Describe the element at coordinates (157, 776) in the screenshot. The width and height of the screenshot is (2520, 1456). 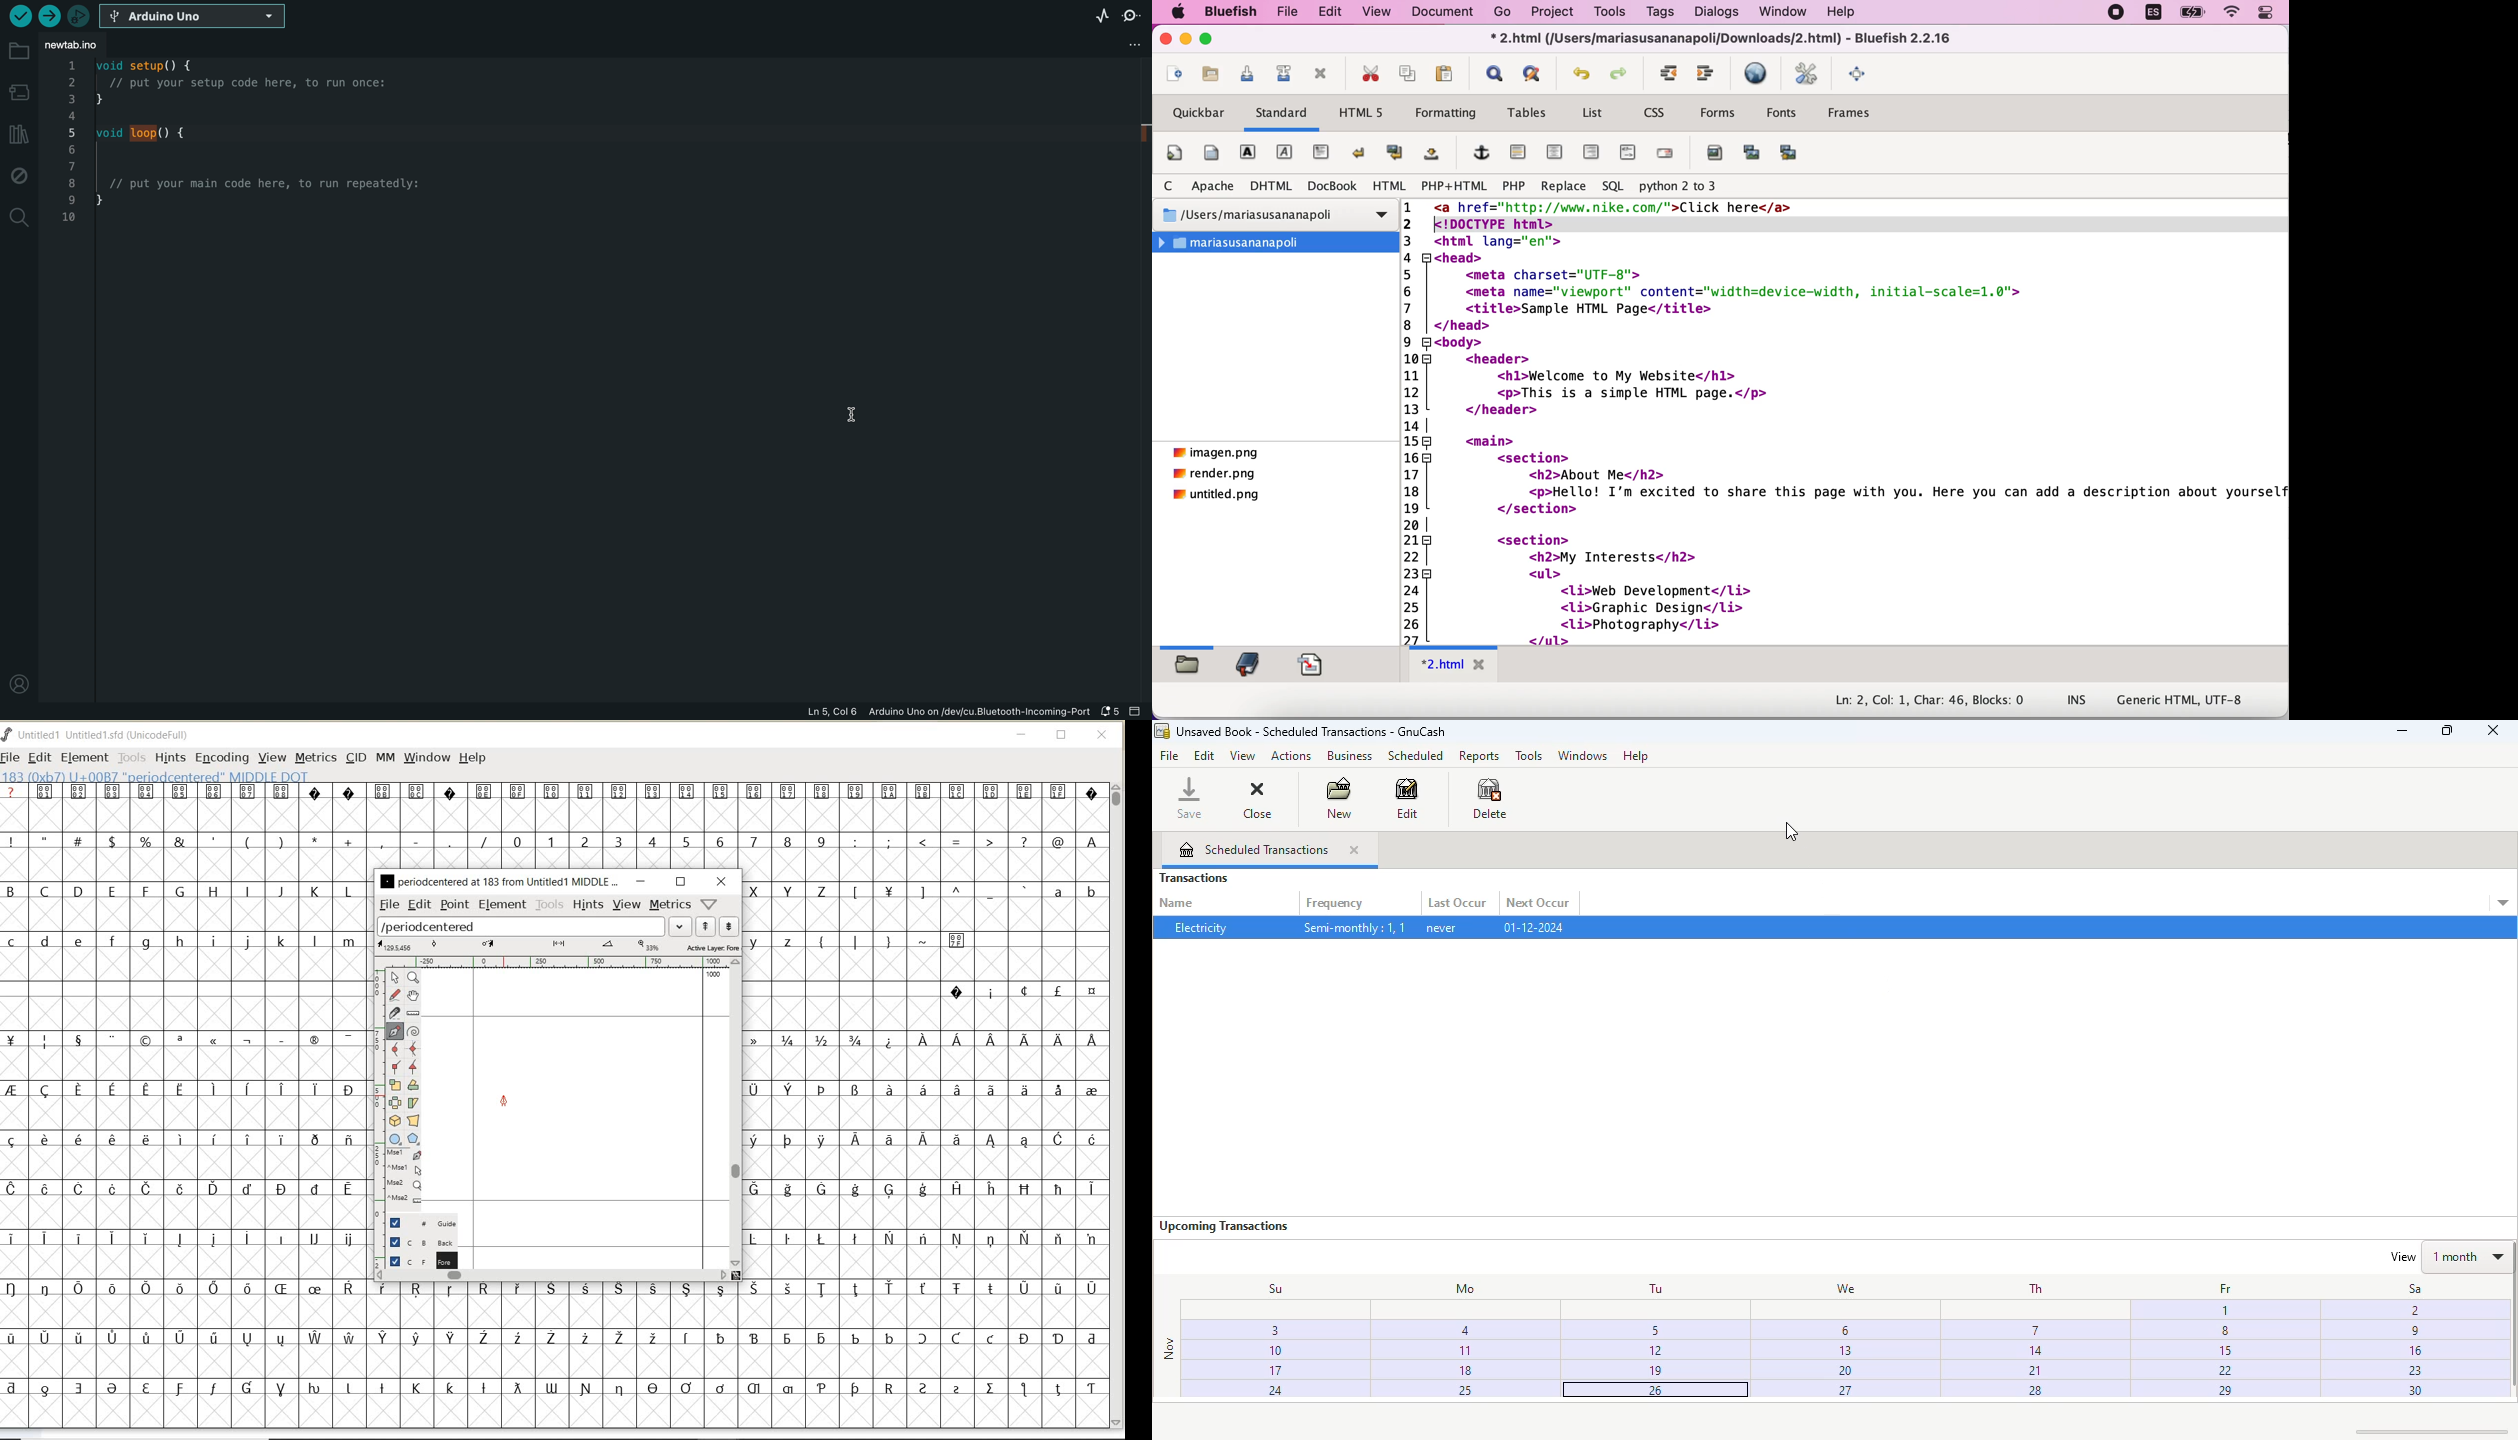
I see `glyph info` at that location.